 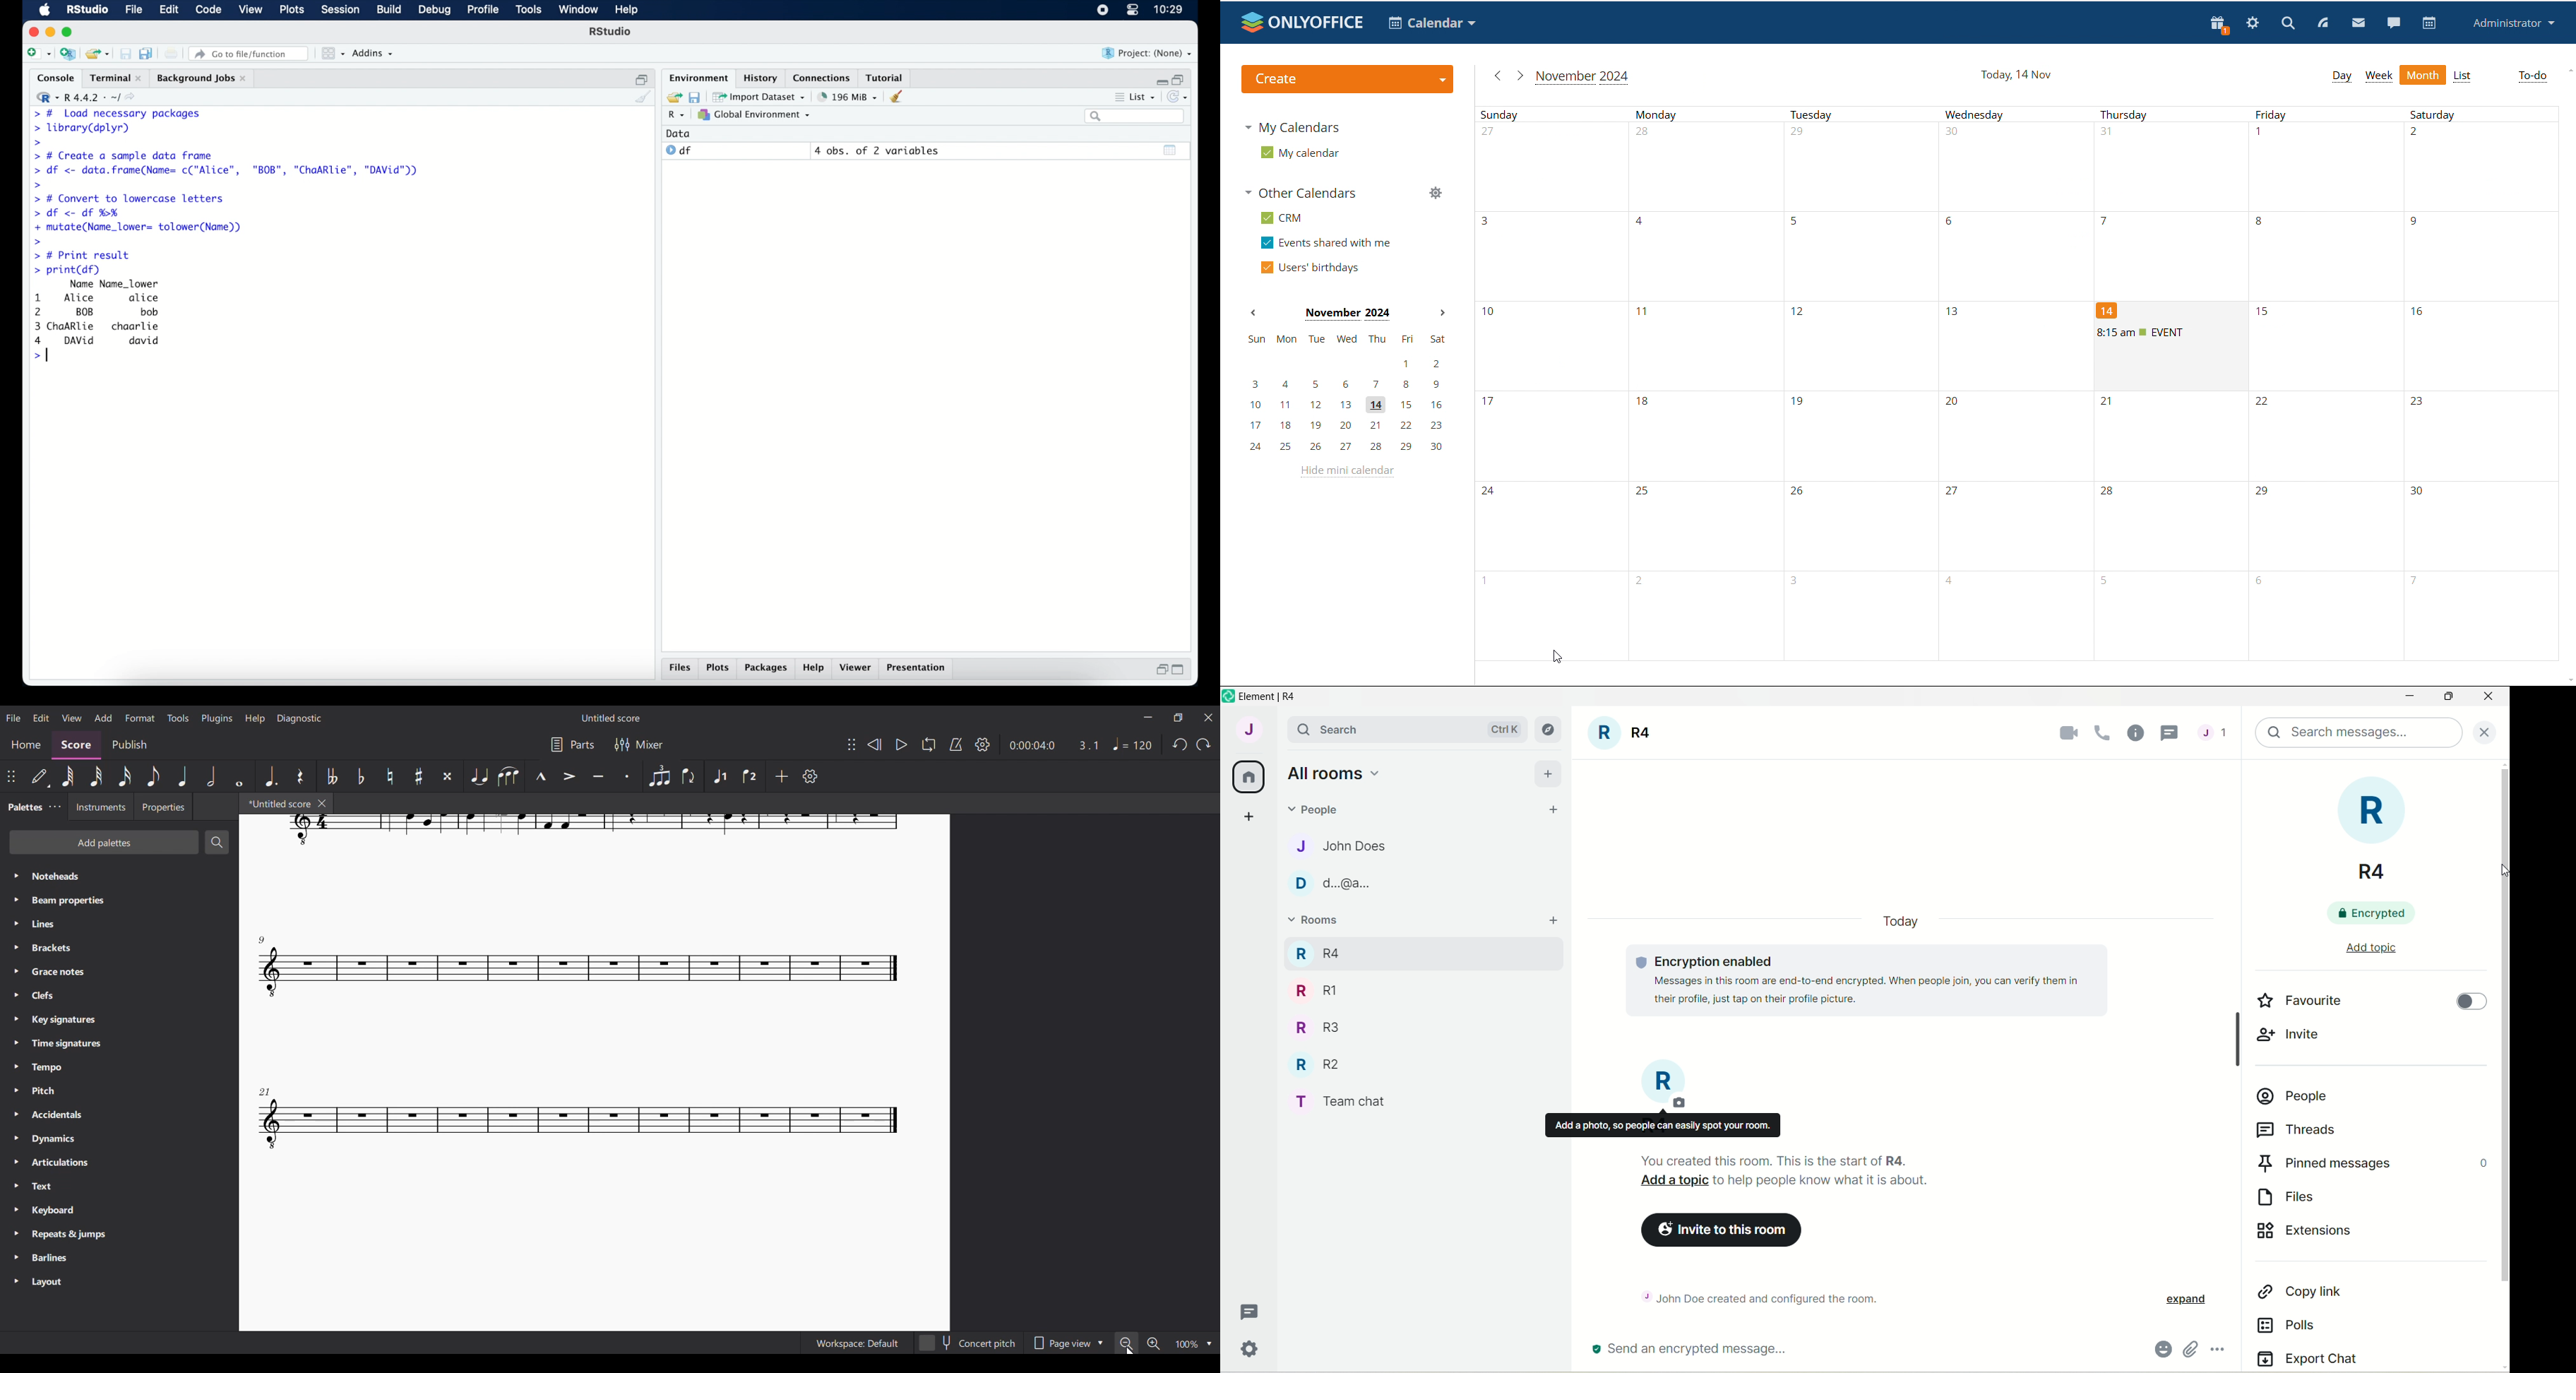 What do you see at coordinates (642, 78) in the screenshot?
I see `restore down` at bounding box center [642, 78].